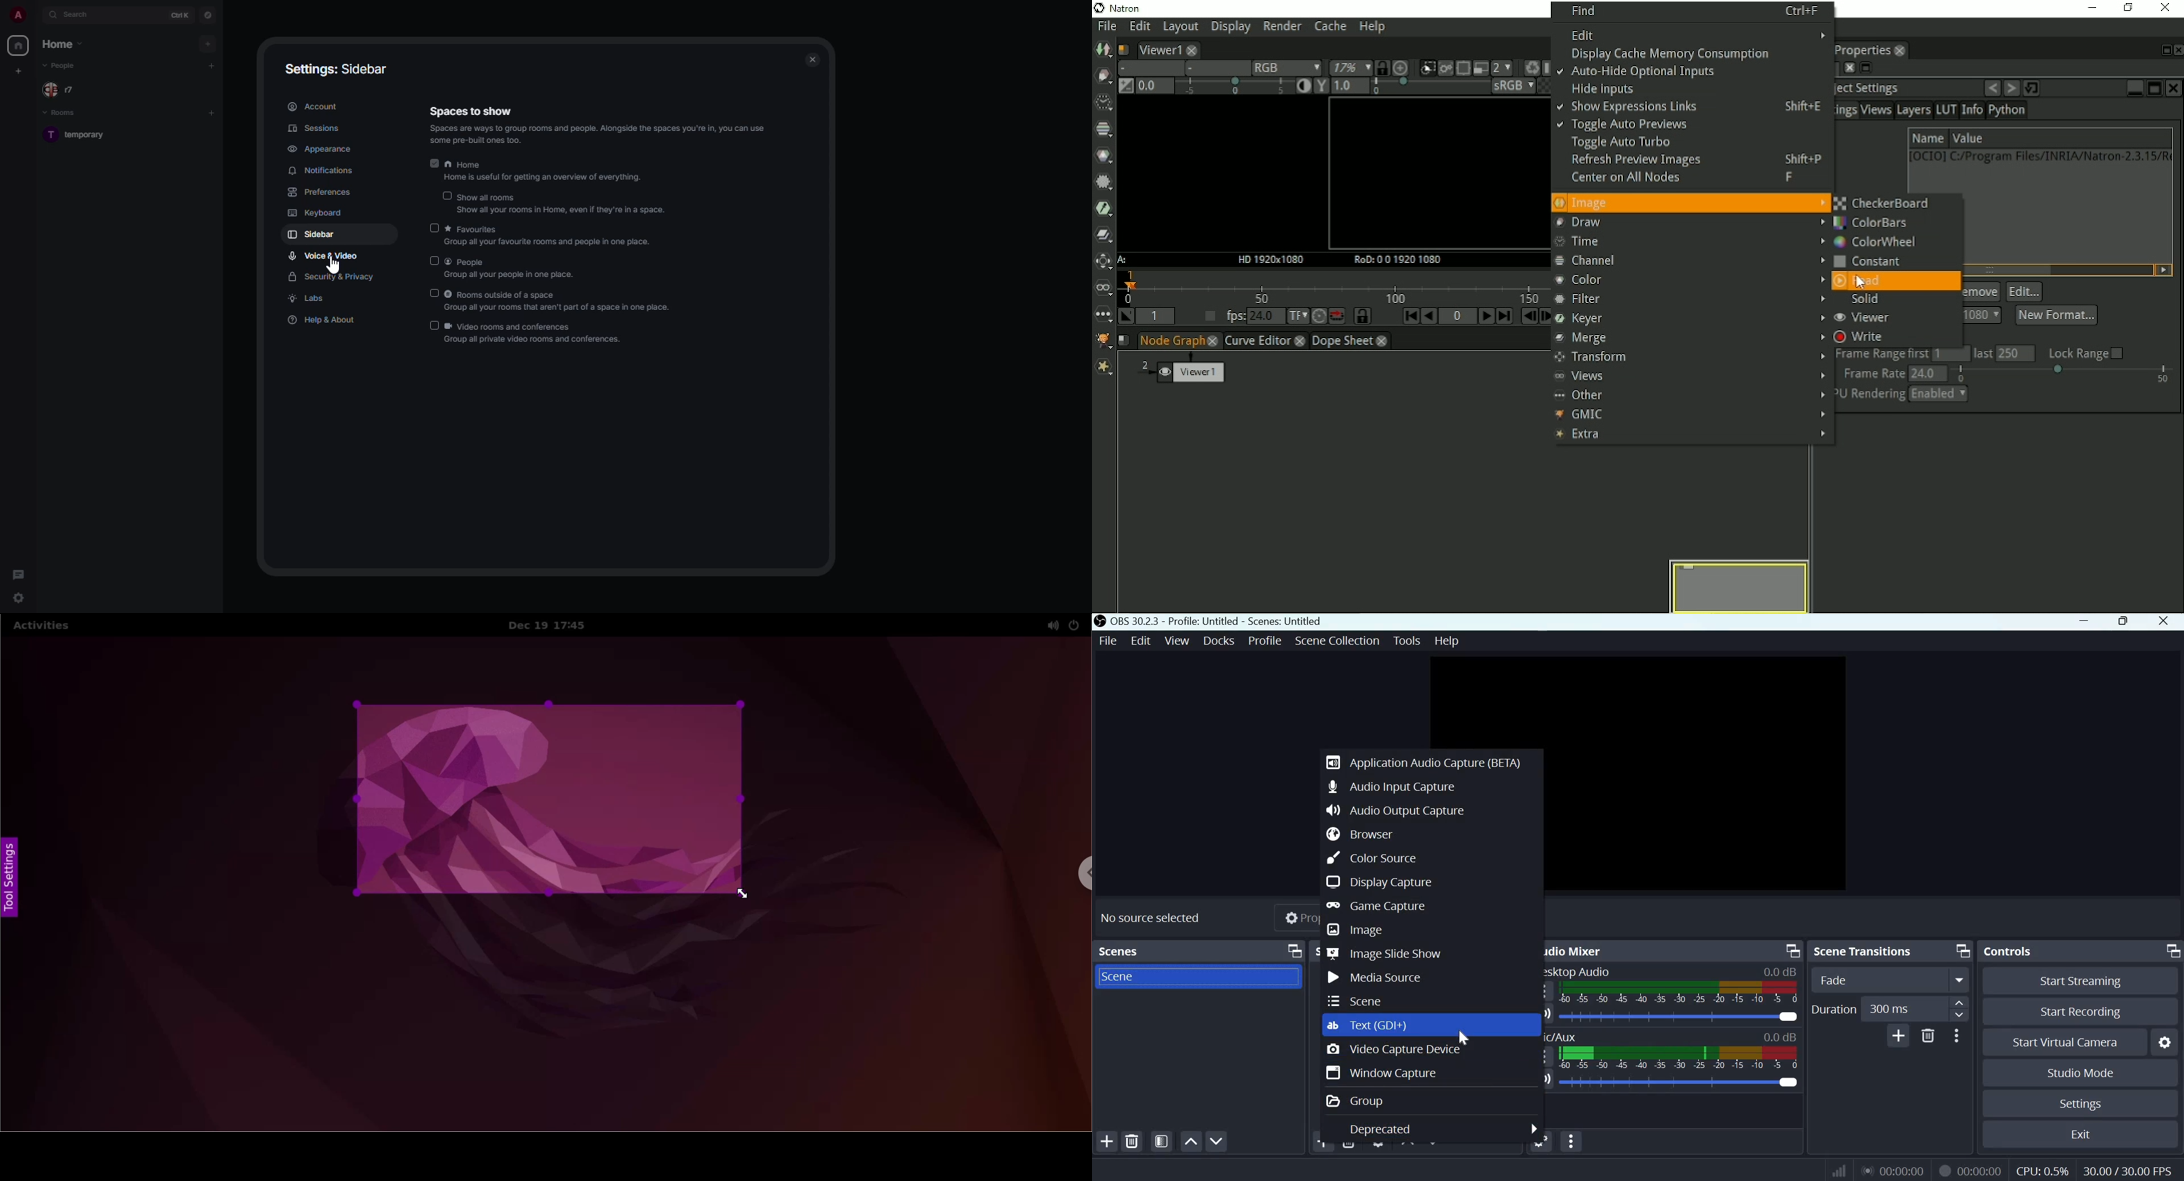 This screenshot has height=1204, width=2184. I want to click on room, so click(79, 136).